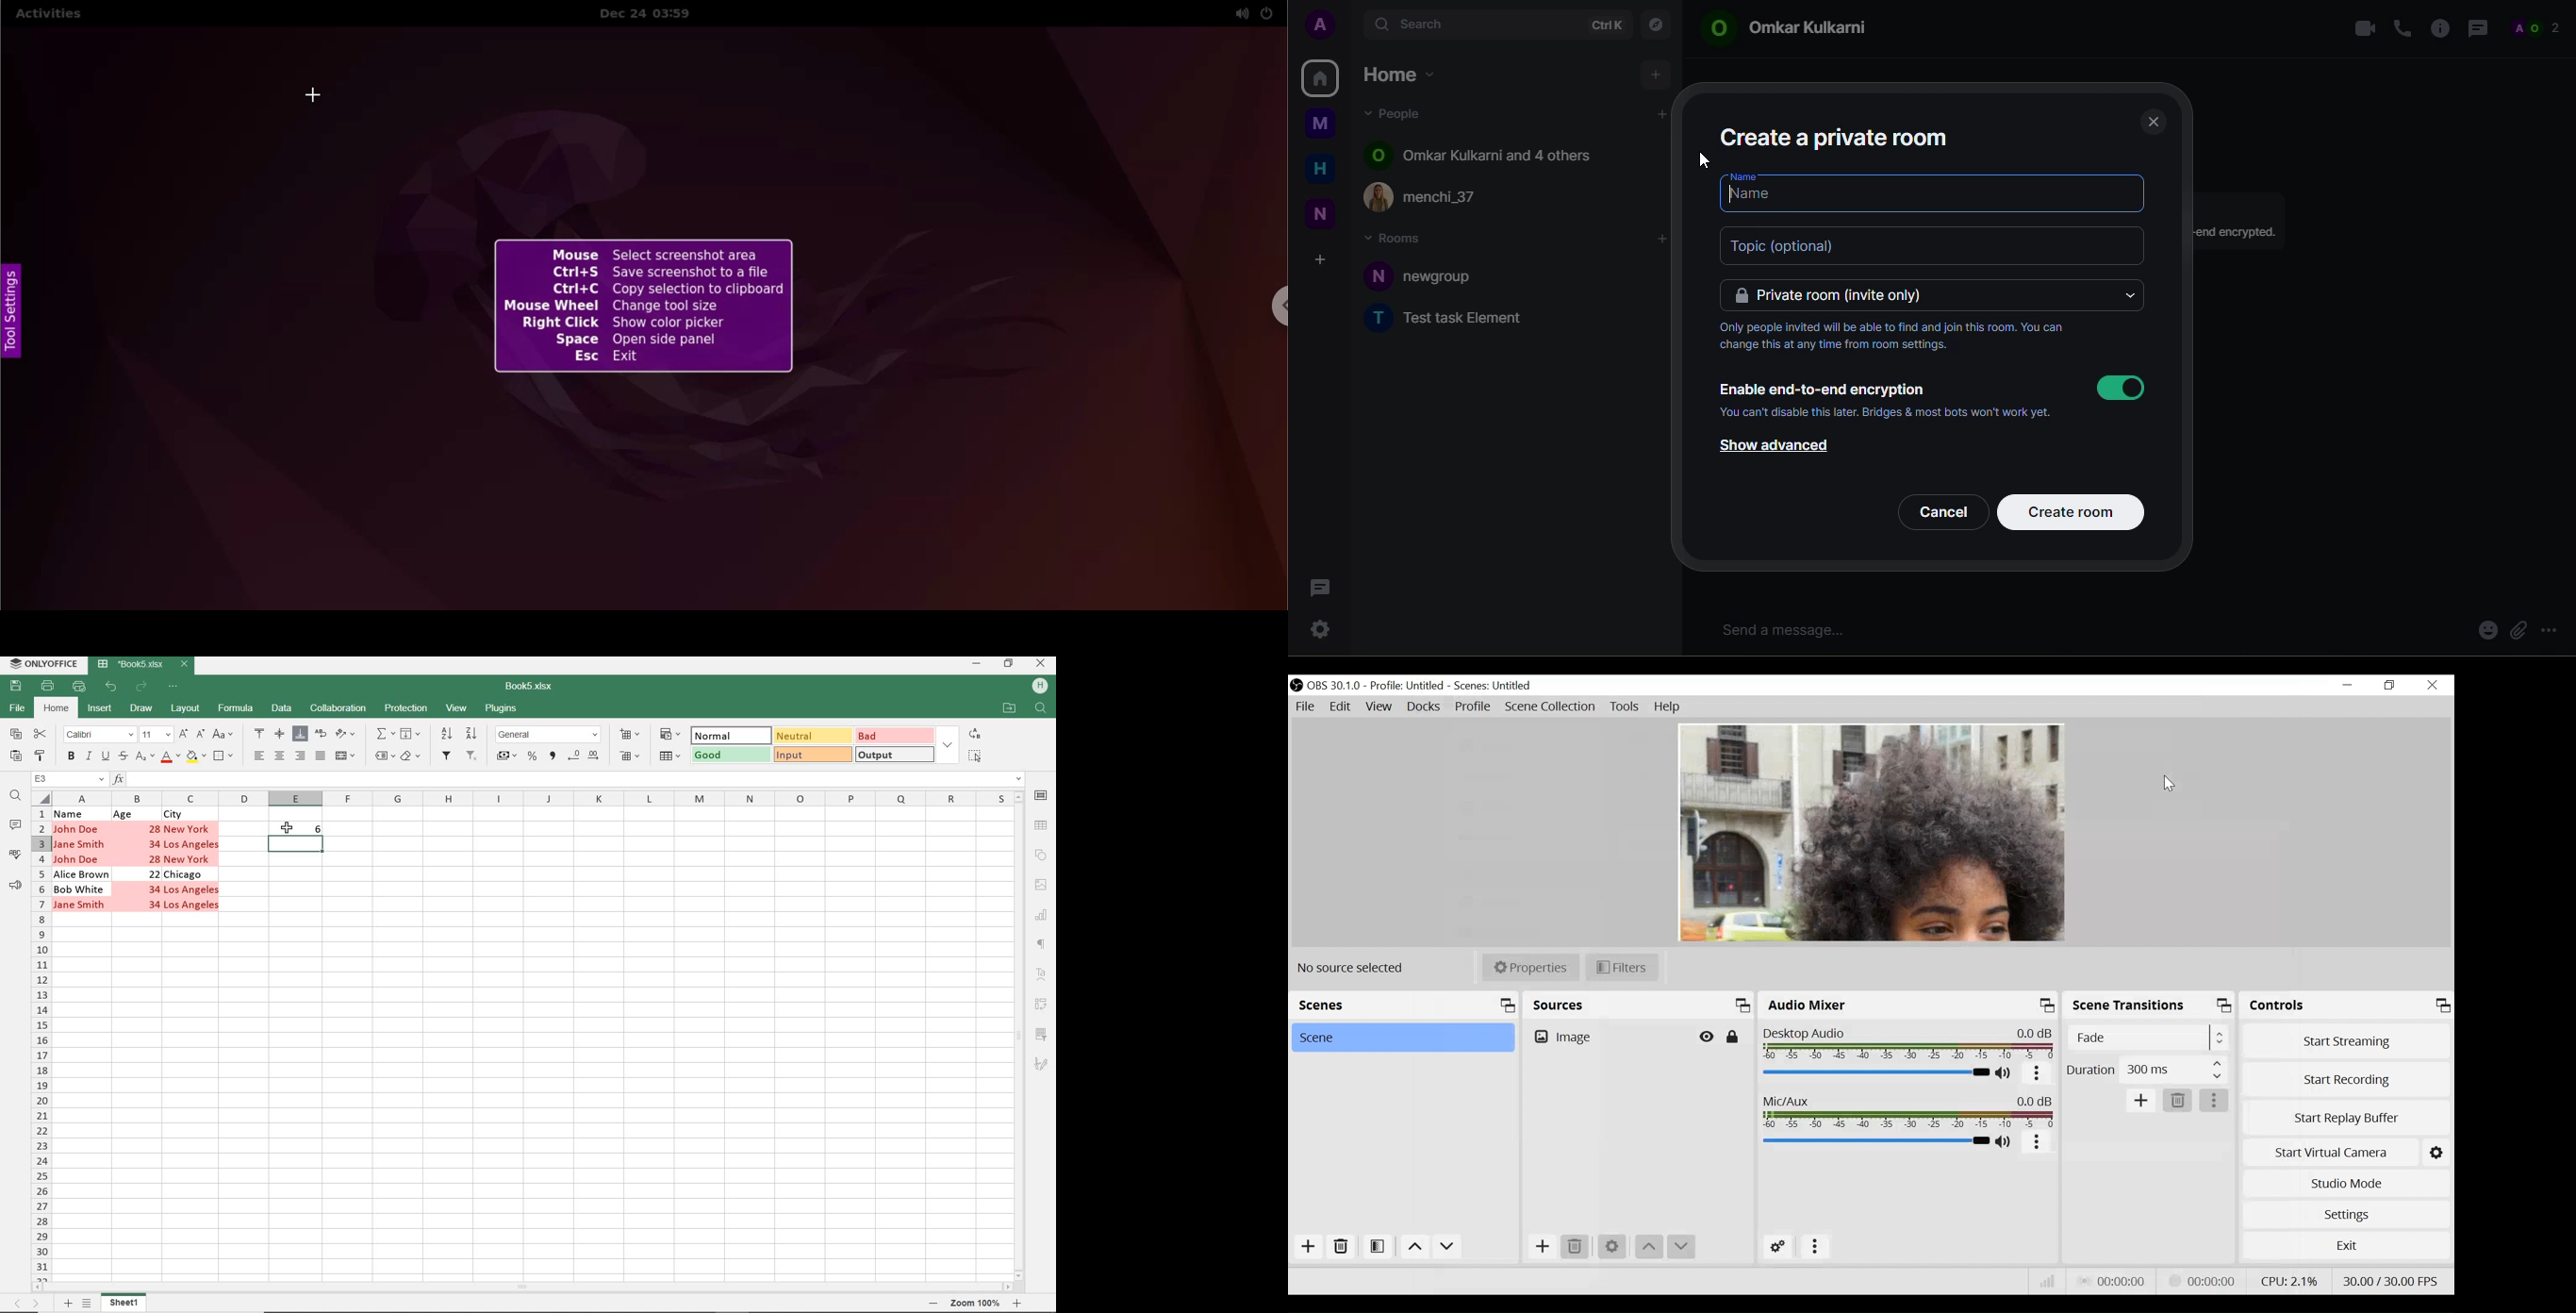 This screenshot has width=2576, height=1316. What do you see at coordinates (2554, 630) in the screenshot?
I see `more` at bounding box center [2554, 630].